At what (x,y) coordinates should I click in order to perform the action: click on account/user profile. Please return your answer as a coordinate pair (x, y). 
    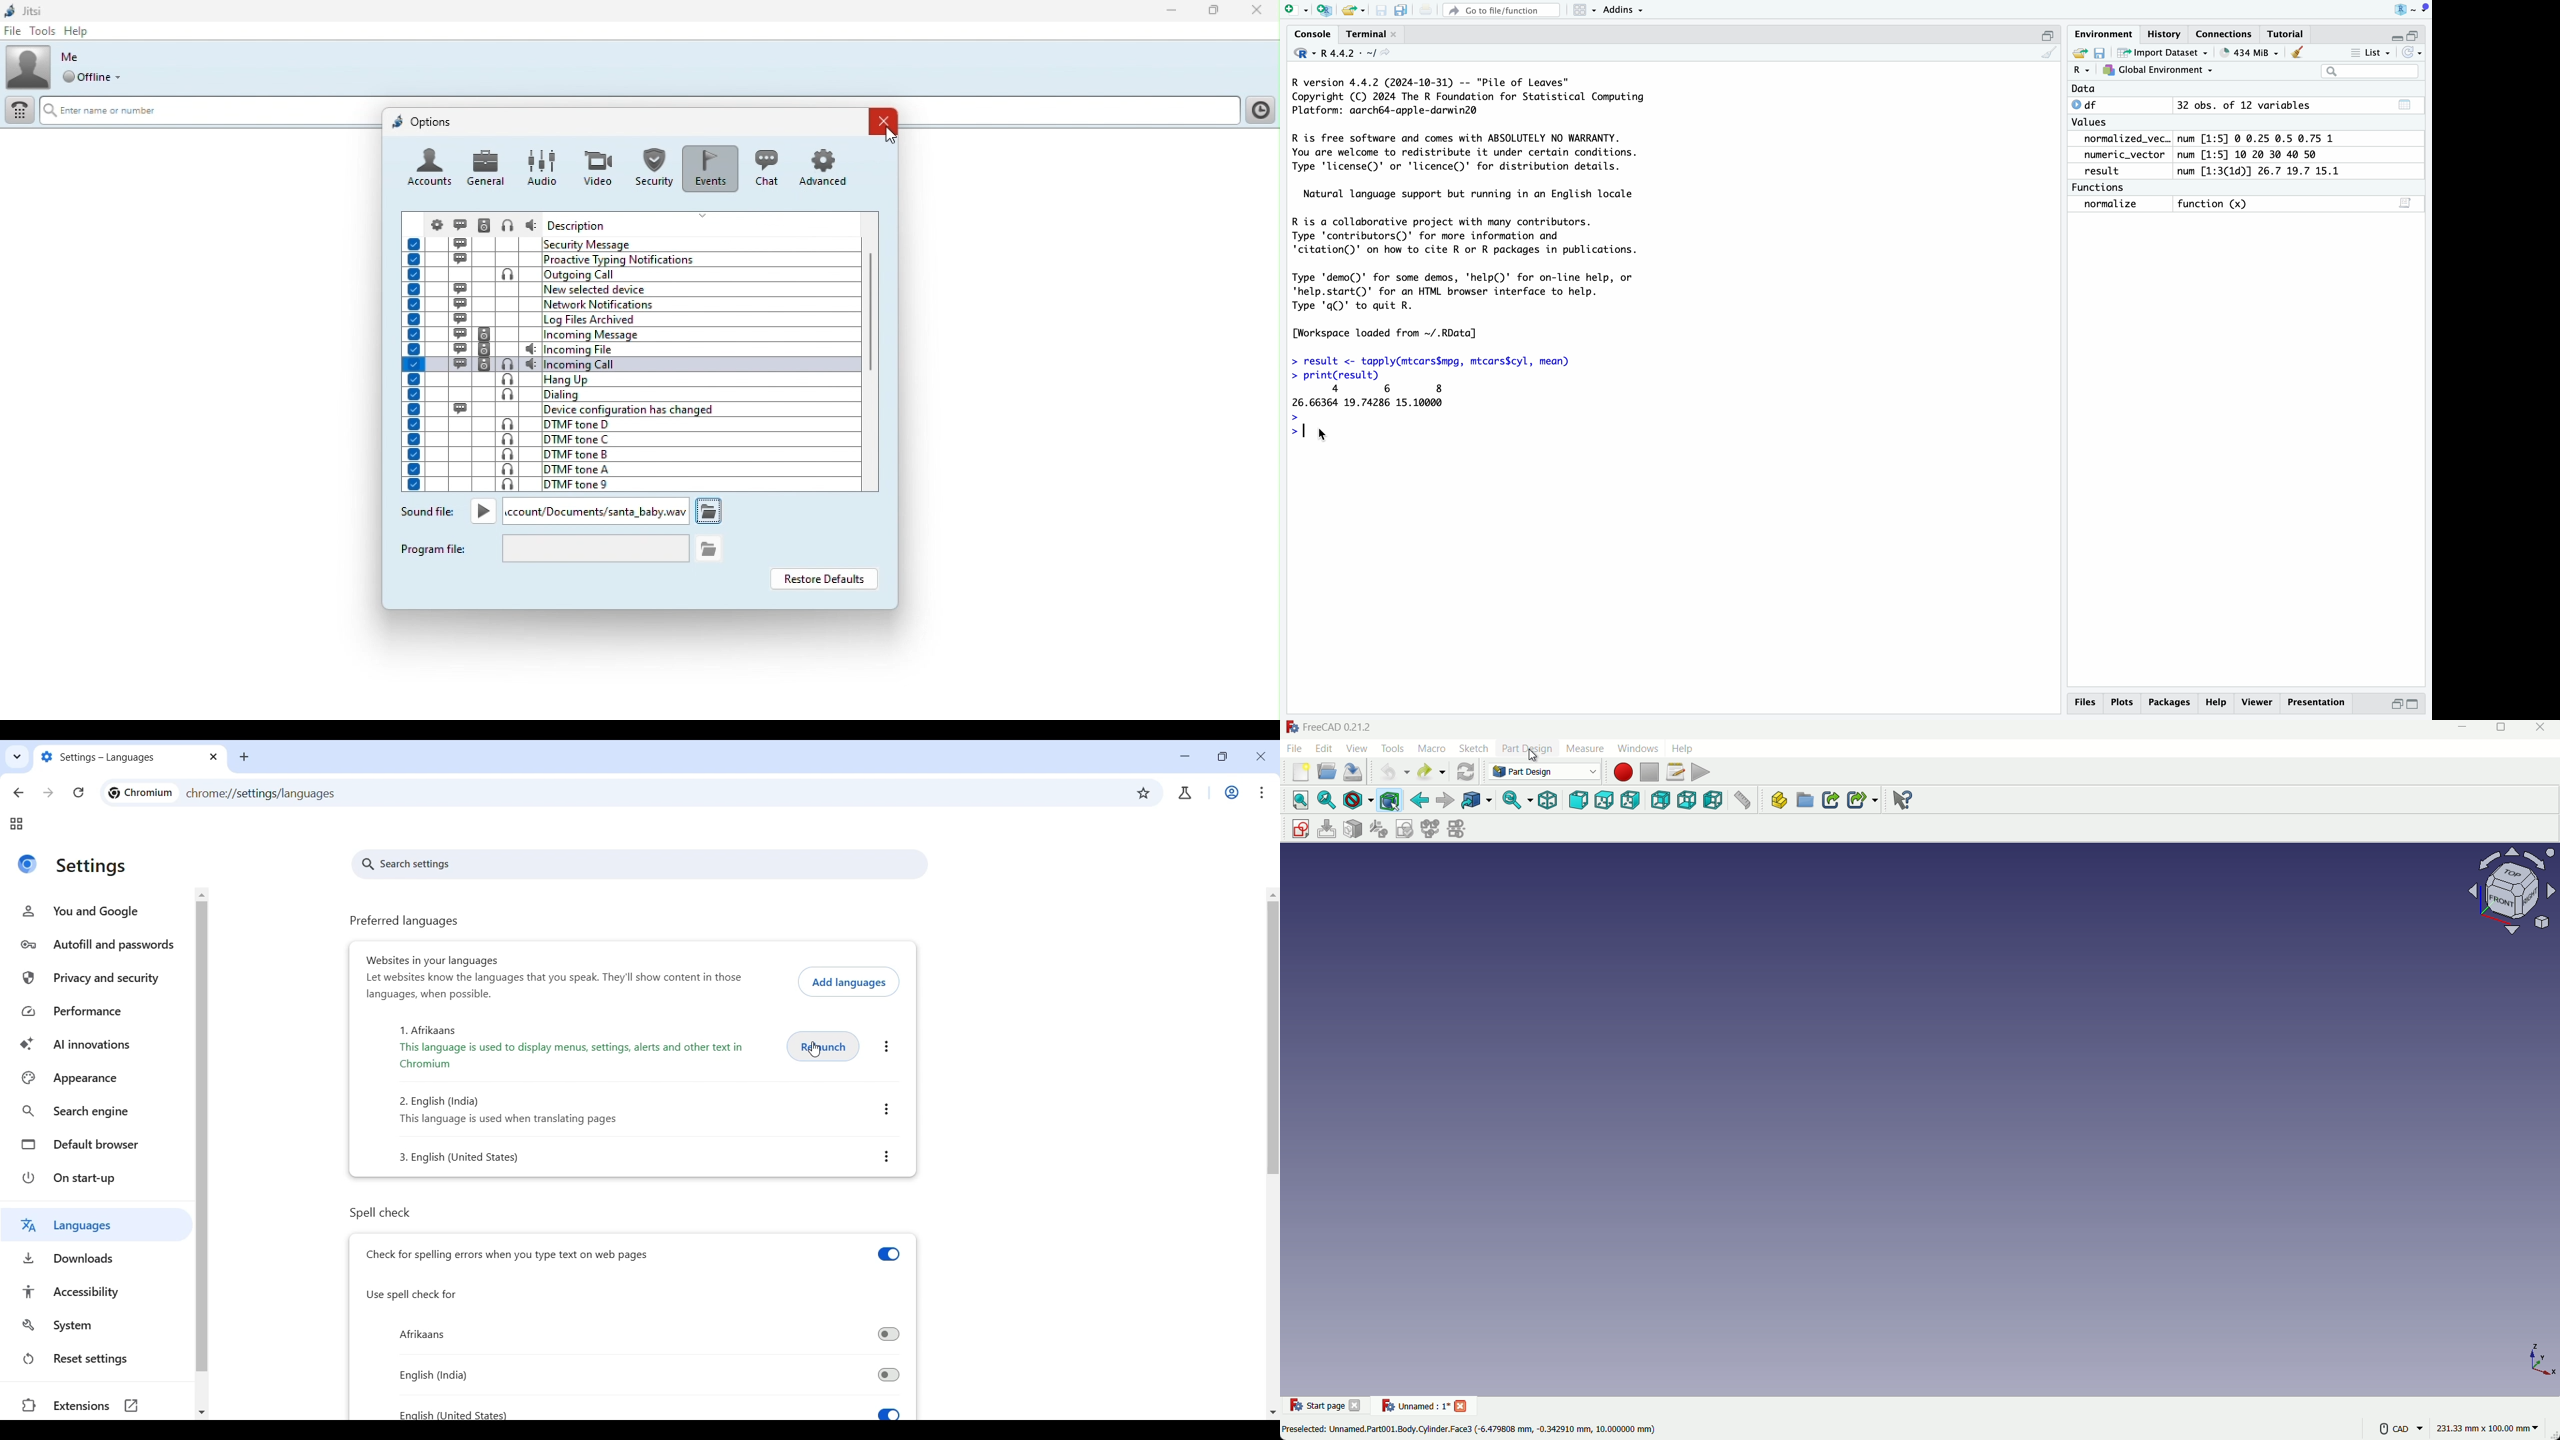
    Looking at the image, I should click on (1184, 793).